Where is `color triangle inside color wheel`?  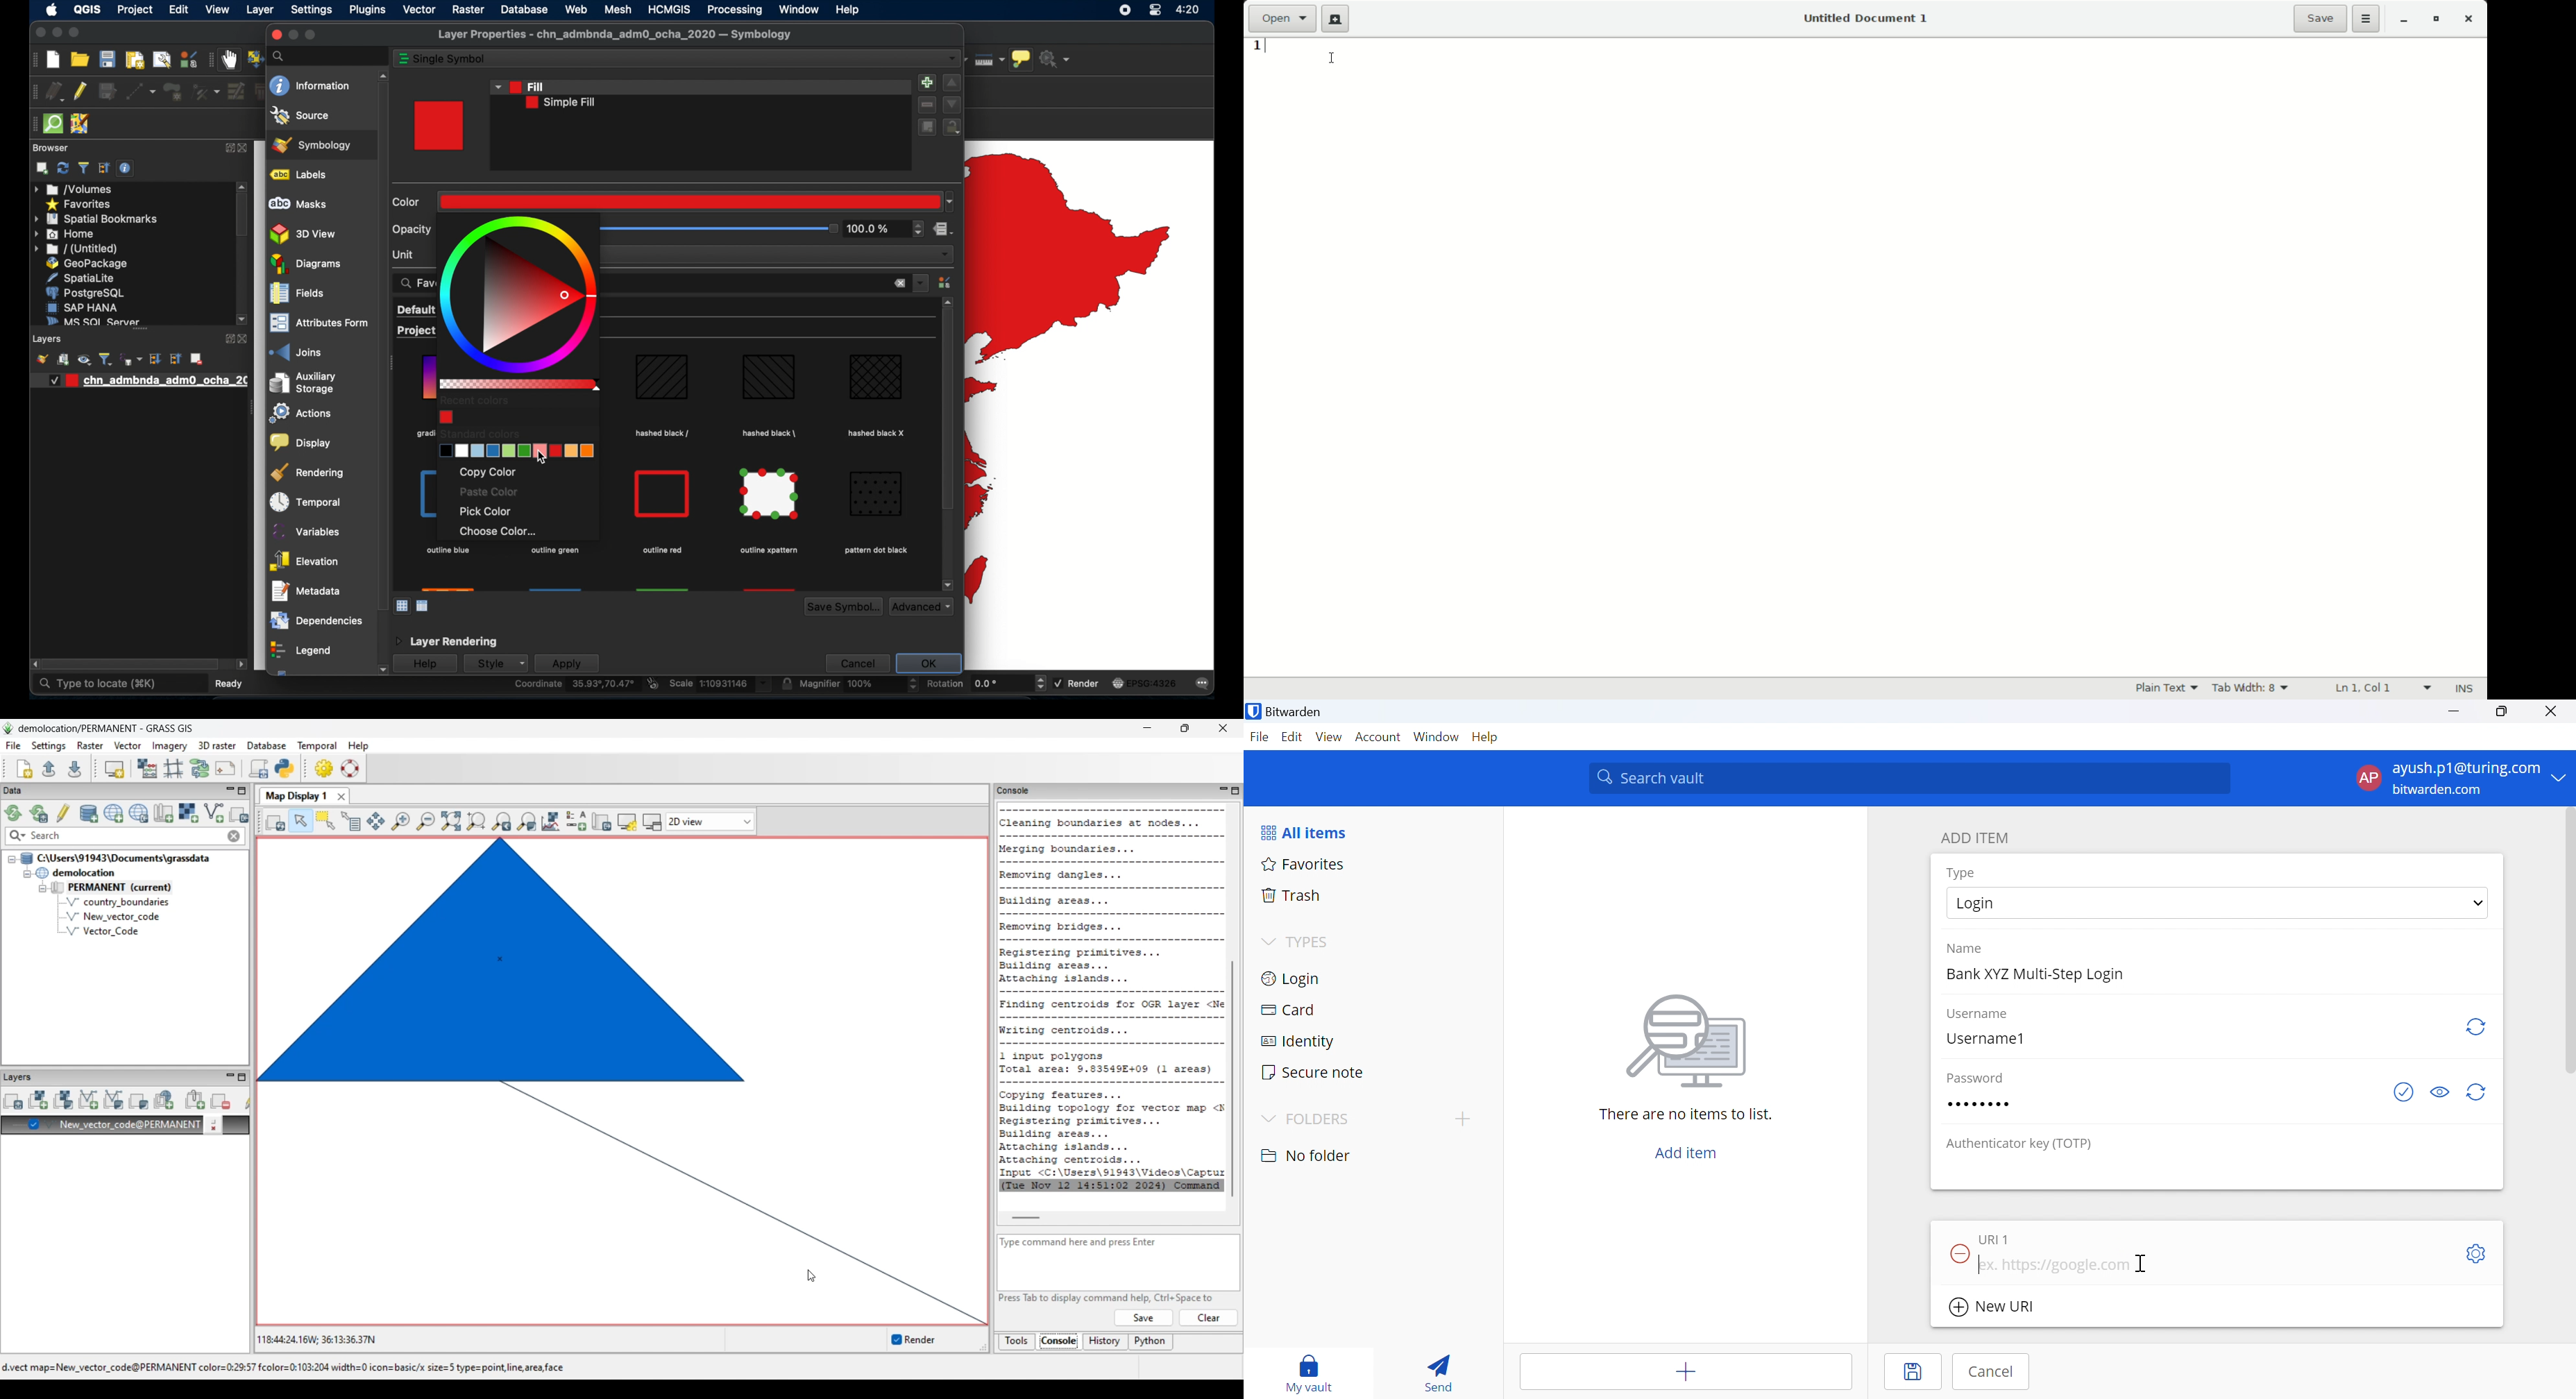 color triangle inside color wheel is located at coordinates (520, 293).